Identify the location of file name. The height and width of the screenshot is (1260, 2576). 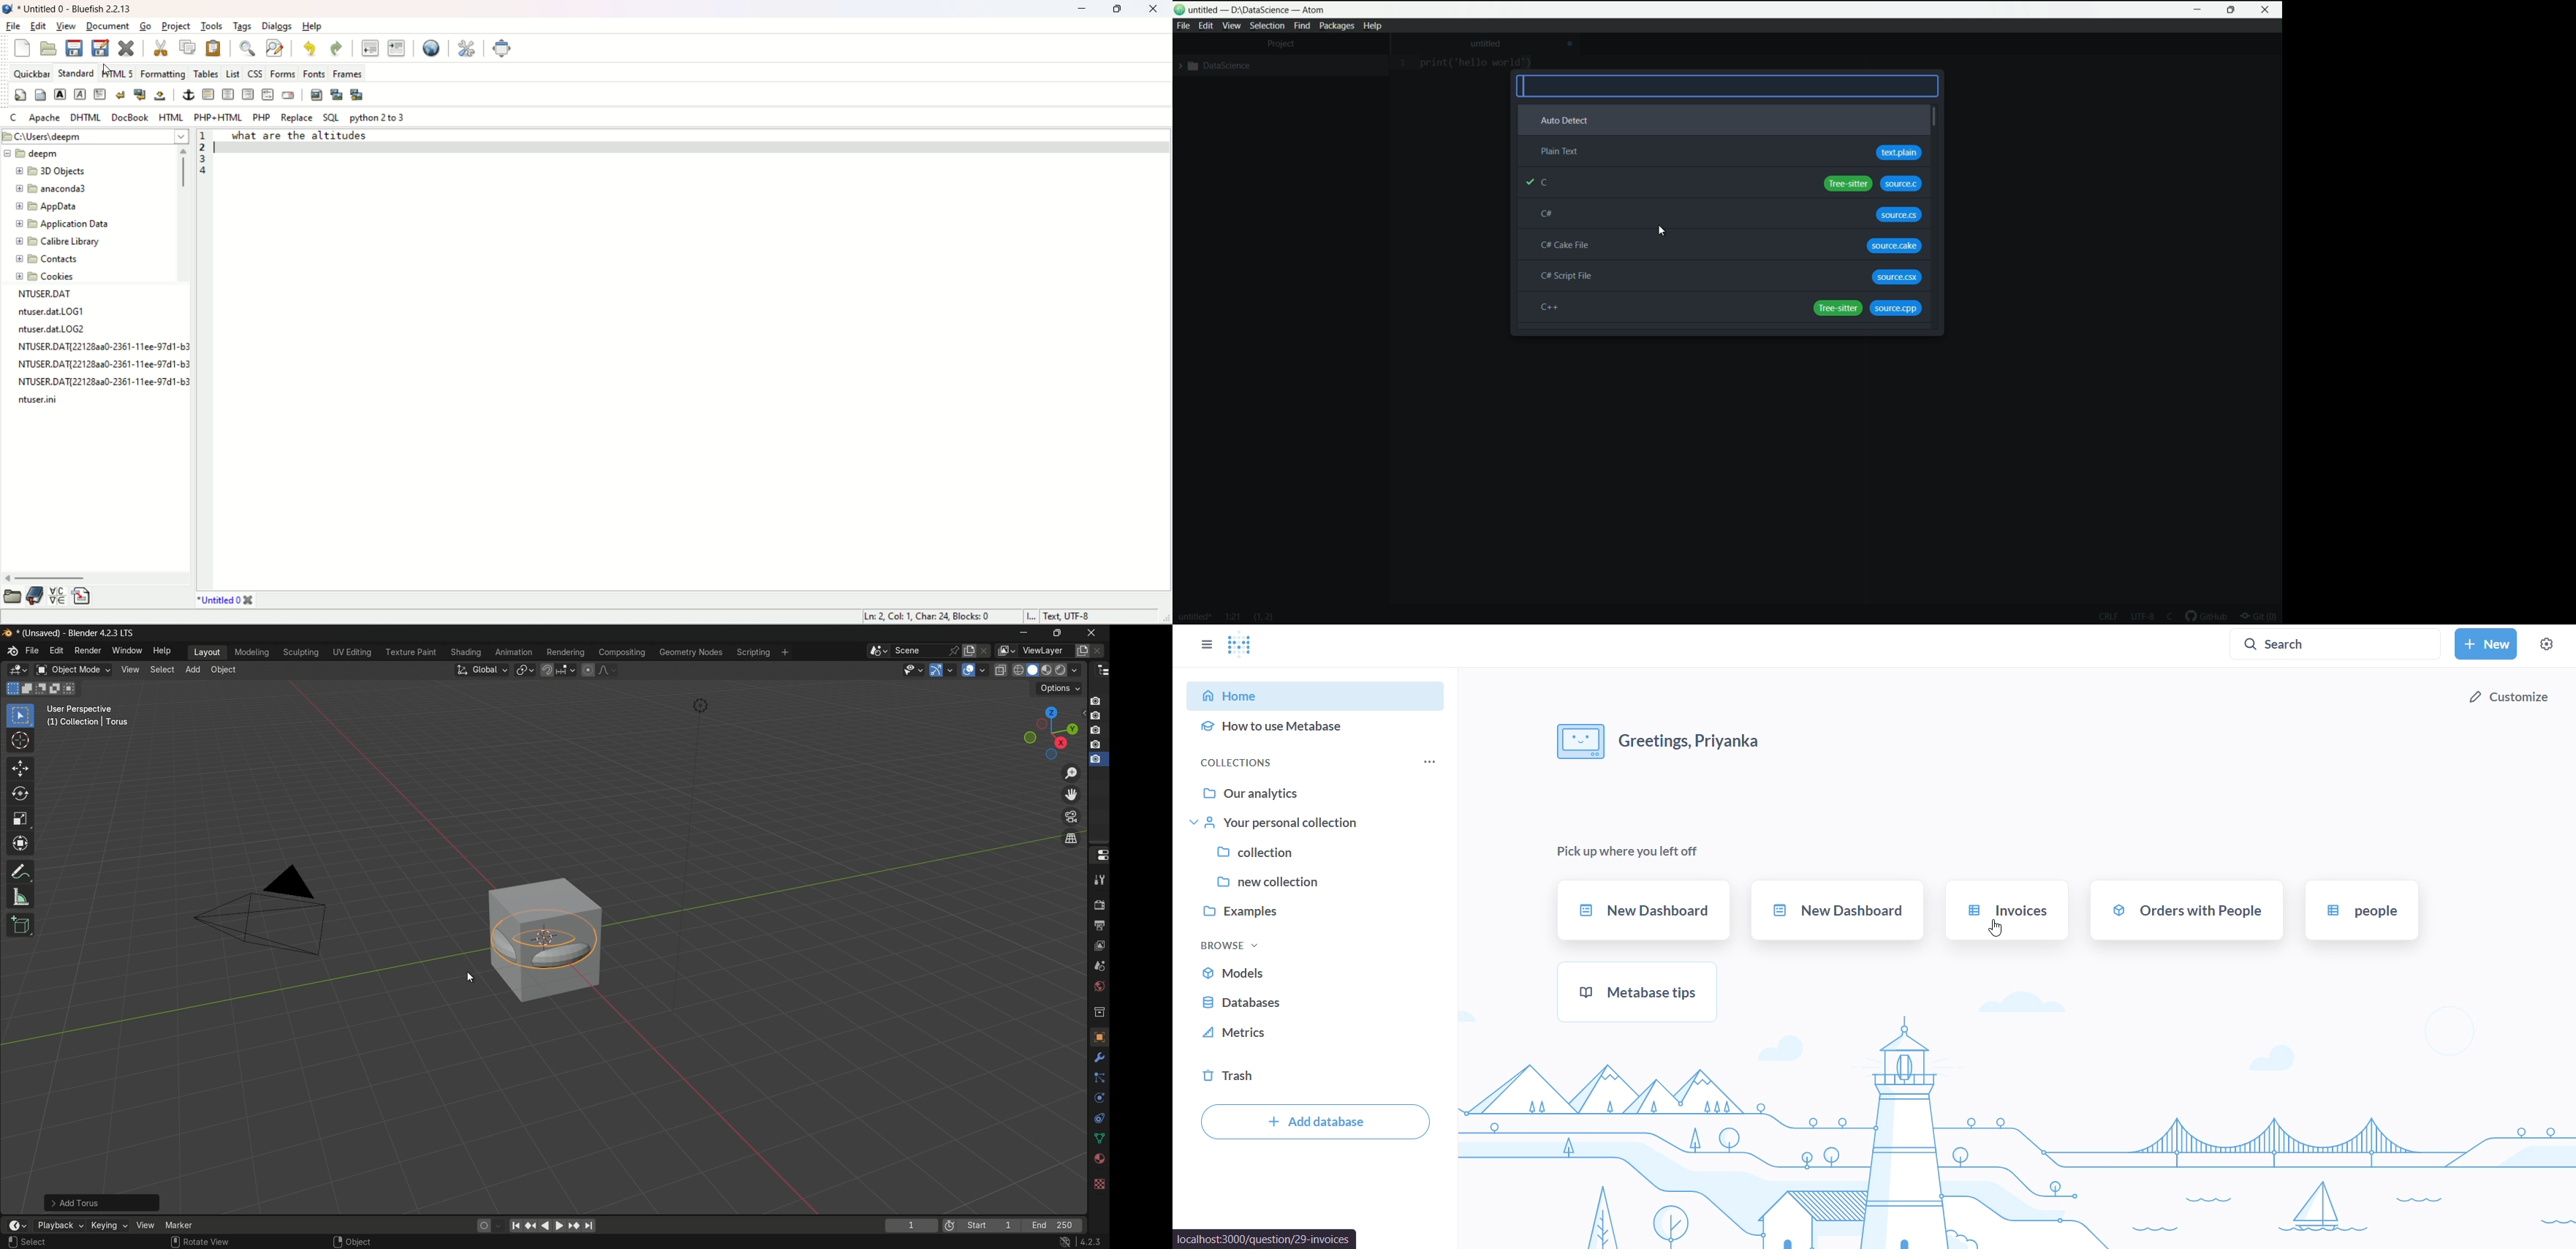
(1194, 618).